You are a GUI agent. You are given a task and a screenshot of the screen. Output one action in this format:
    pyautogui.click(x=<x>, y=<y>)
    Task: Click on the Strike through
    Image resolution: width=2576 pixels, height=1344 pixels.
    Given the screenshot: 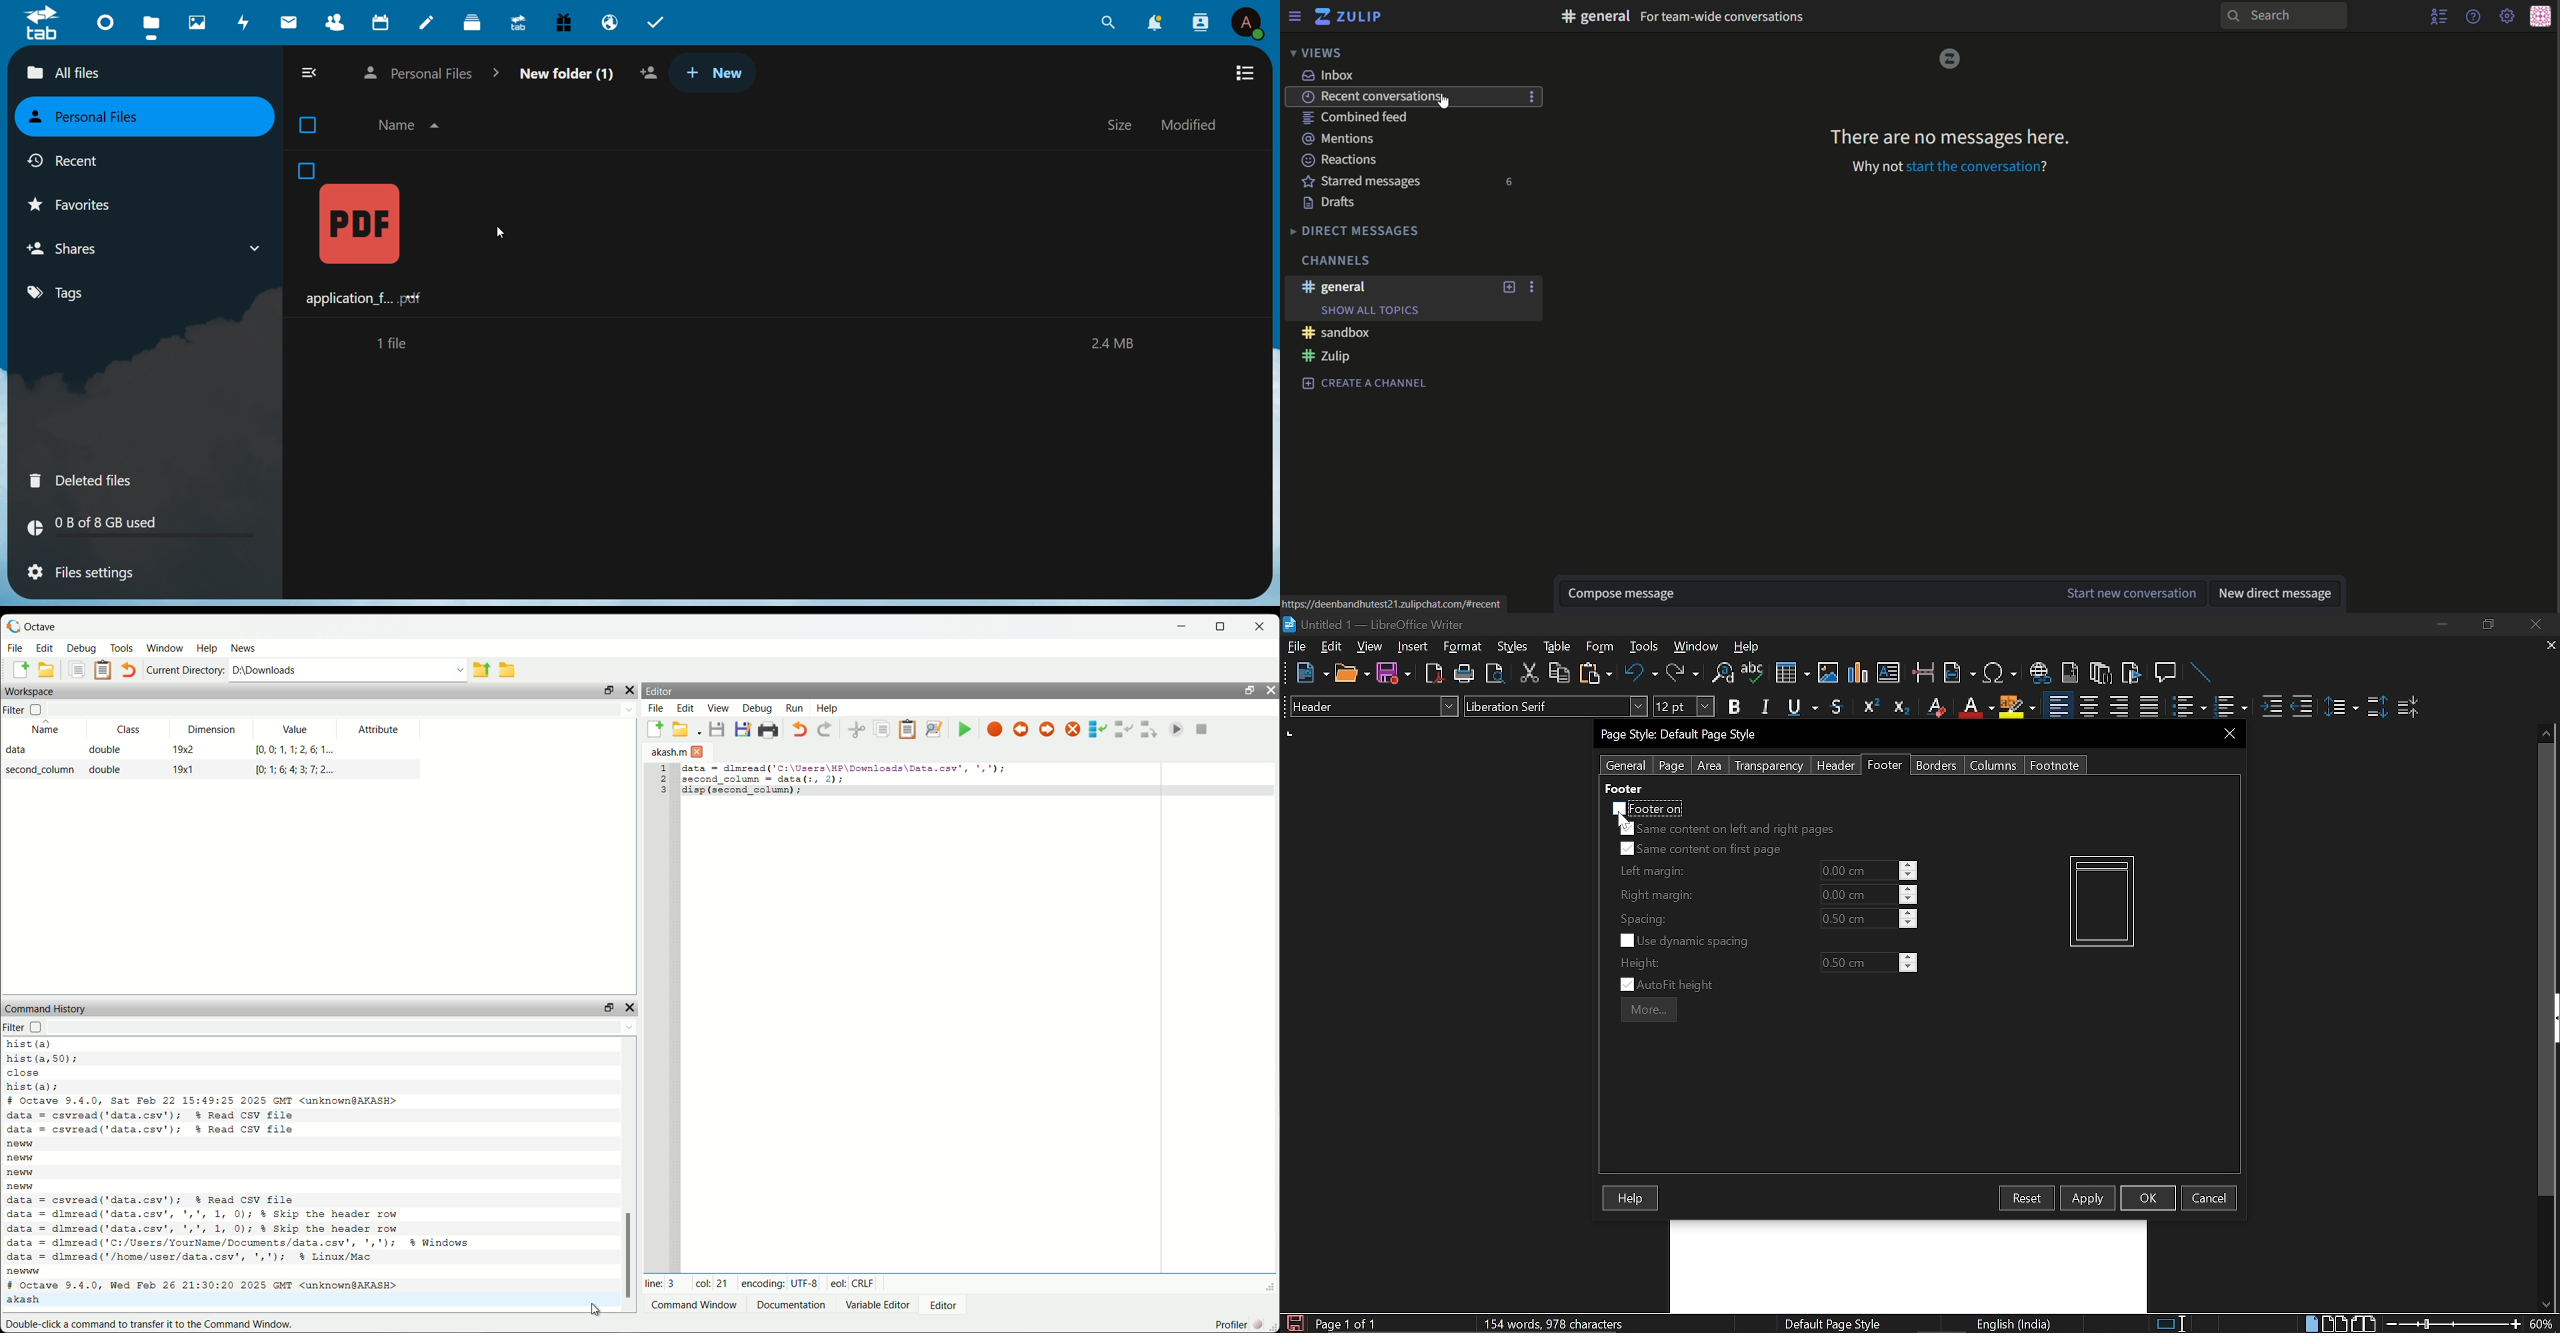 What is the action you would take?
    pyautogui.click(x=1837, y=706)
    